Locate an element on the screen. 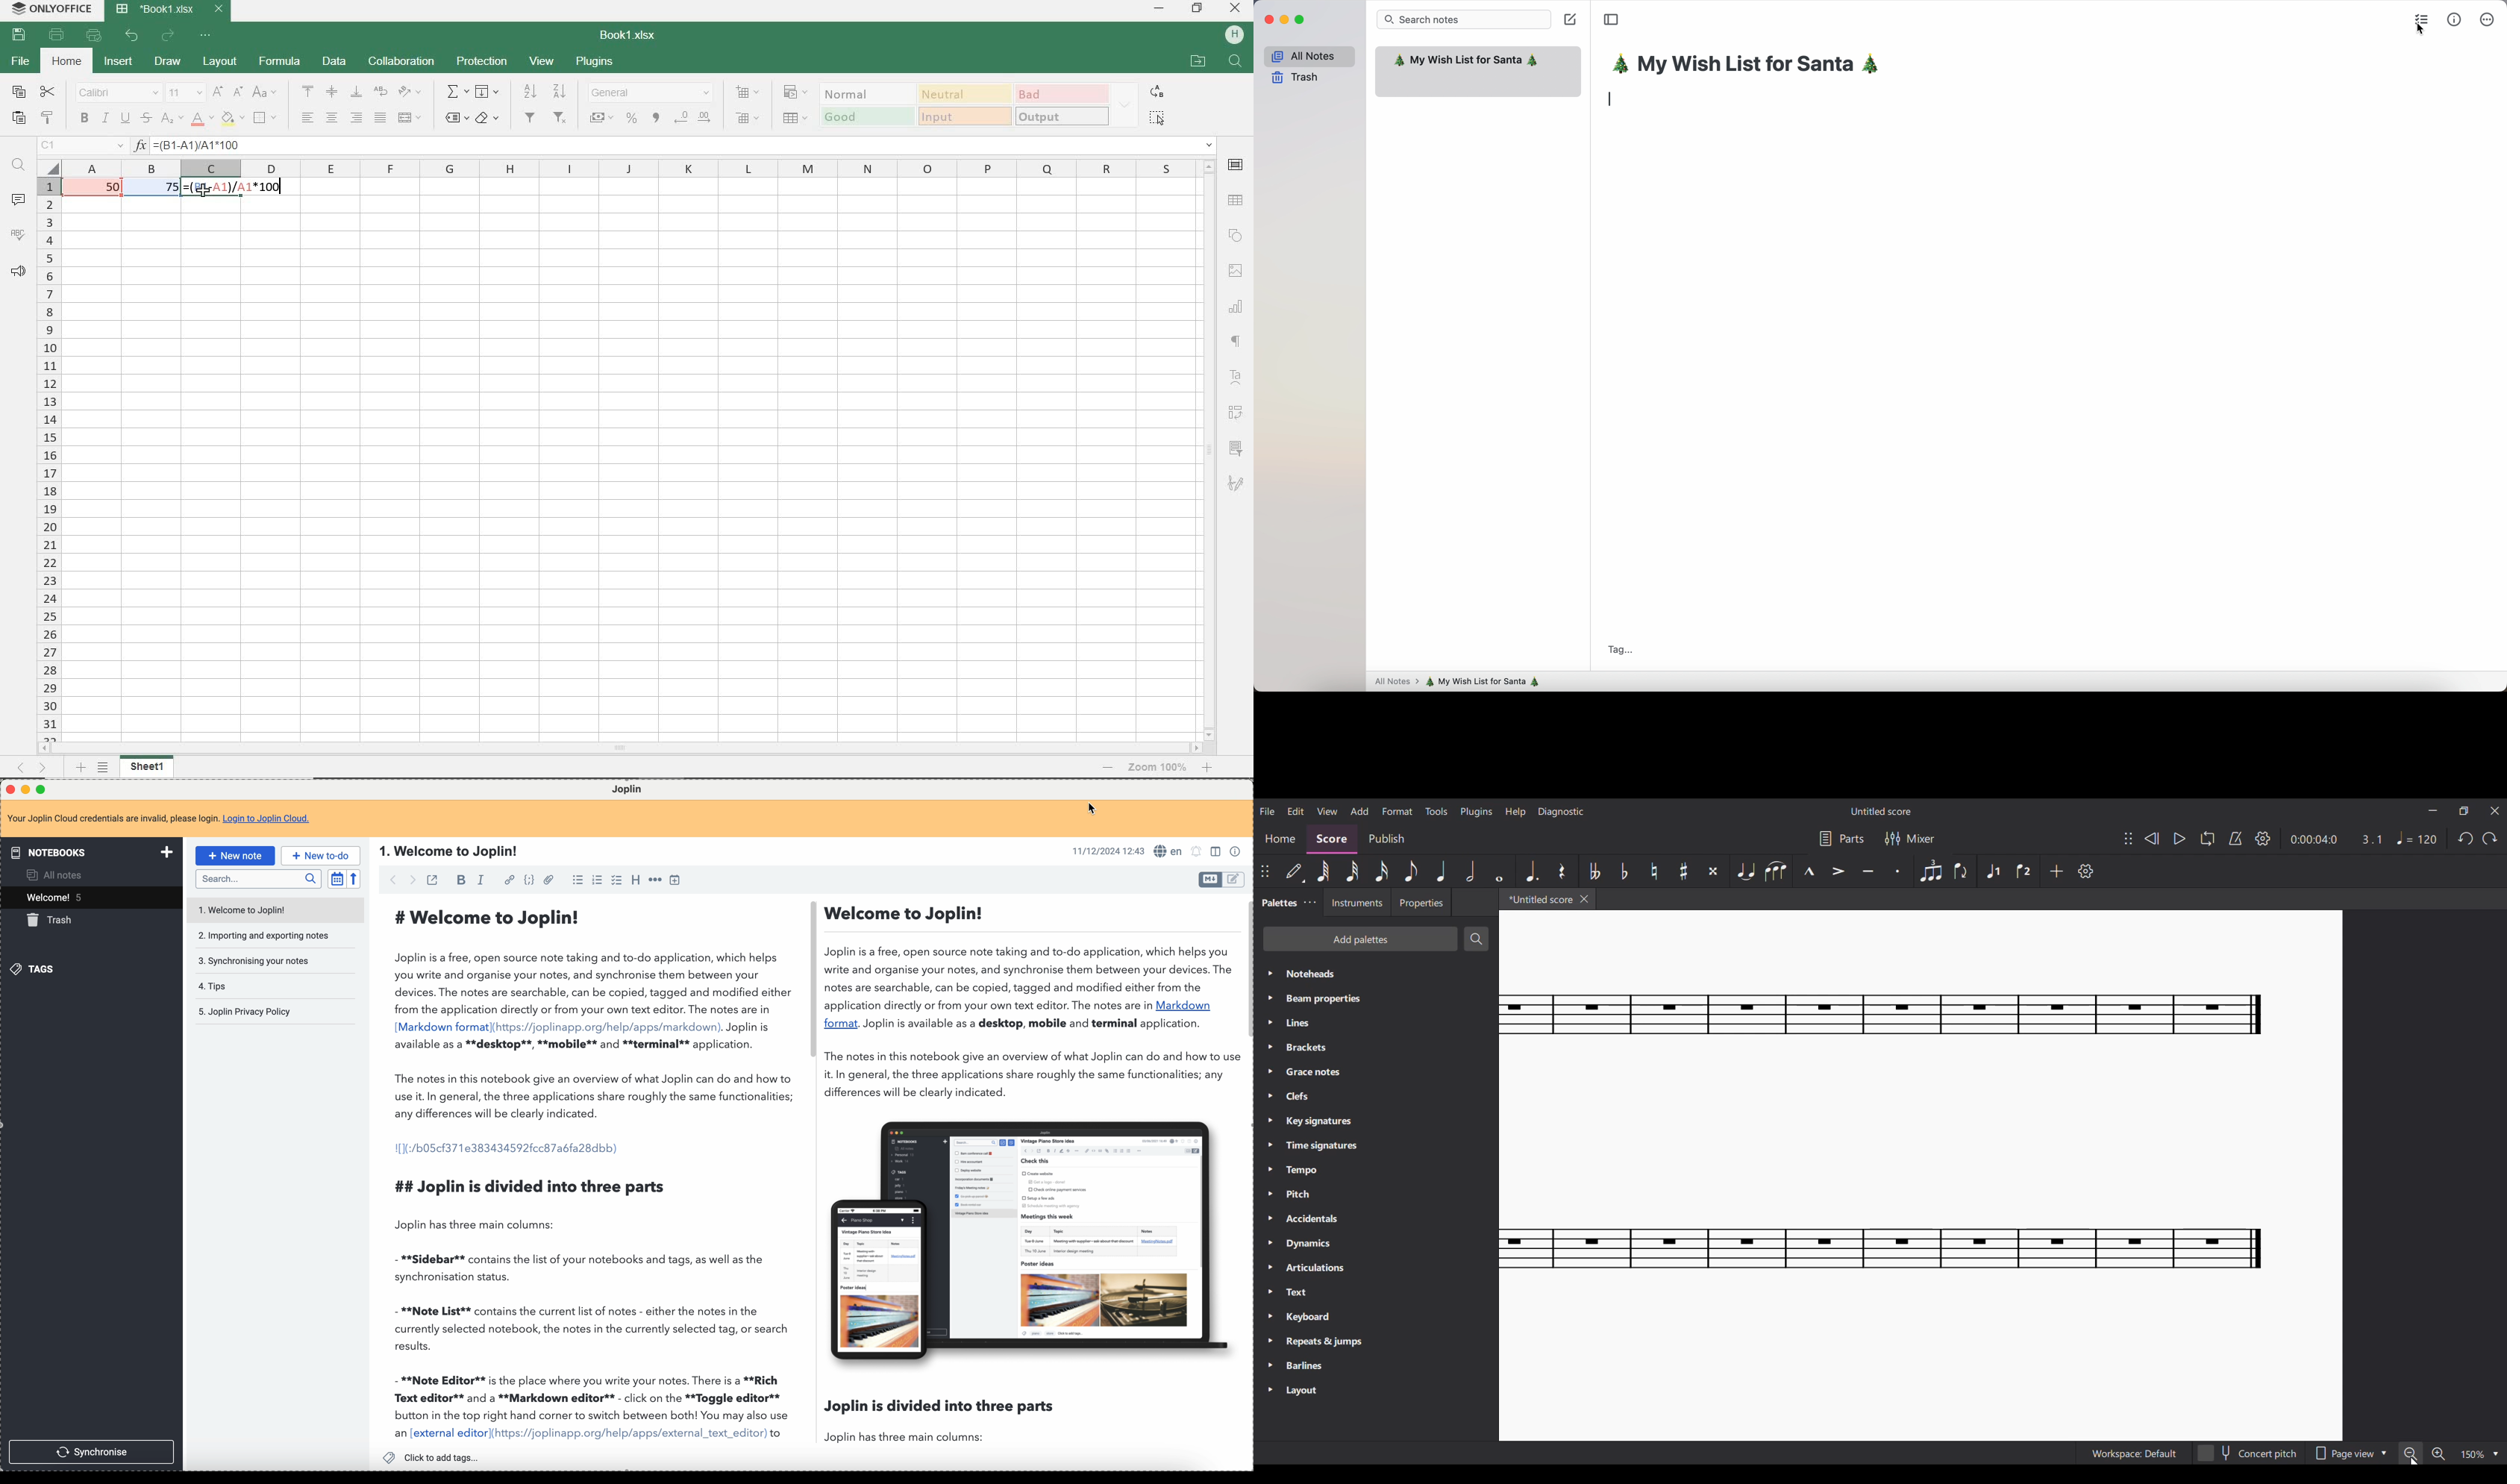  (https://joplinapp.org/help/apps/markdown) is located at coordinates (607, 1027).